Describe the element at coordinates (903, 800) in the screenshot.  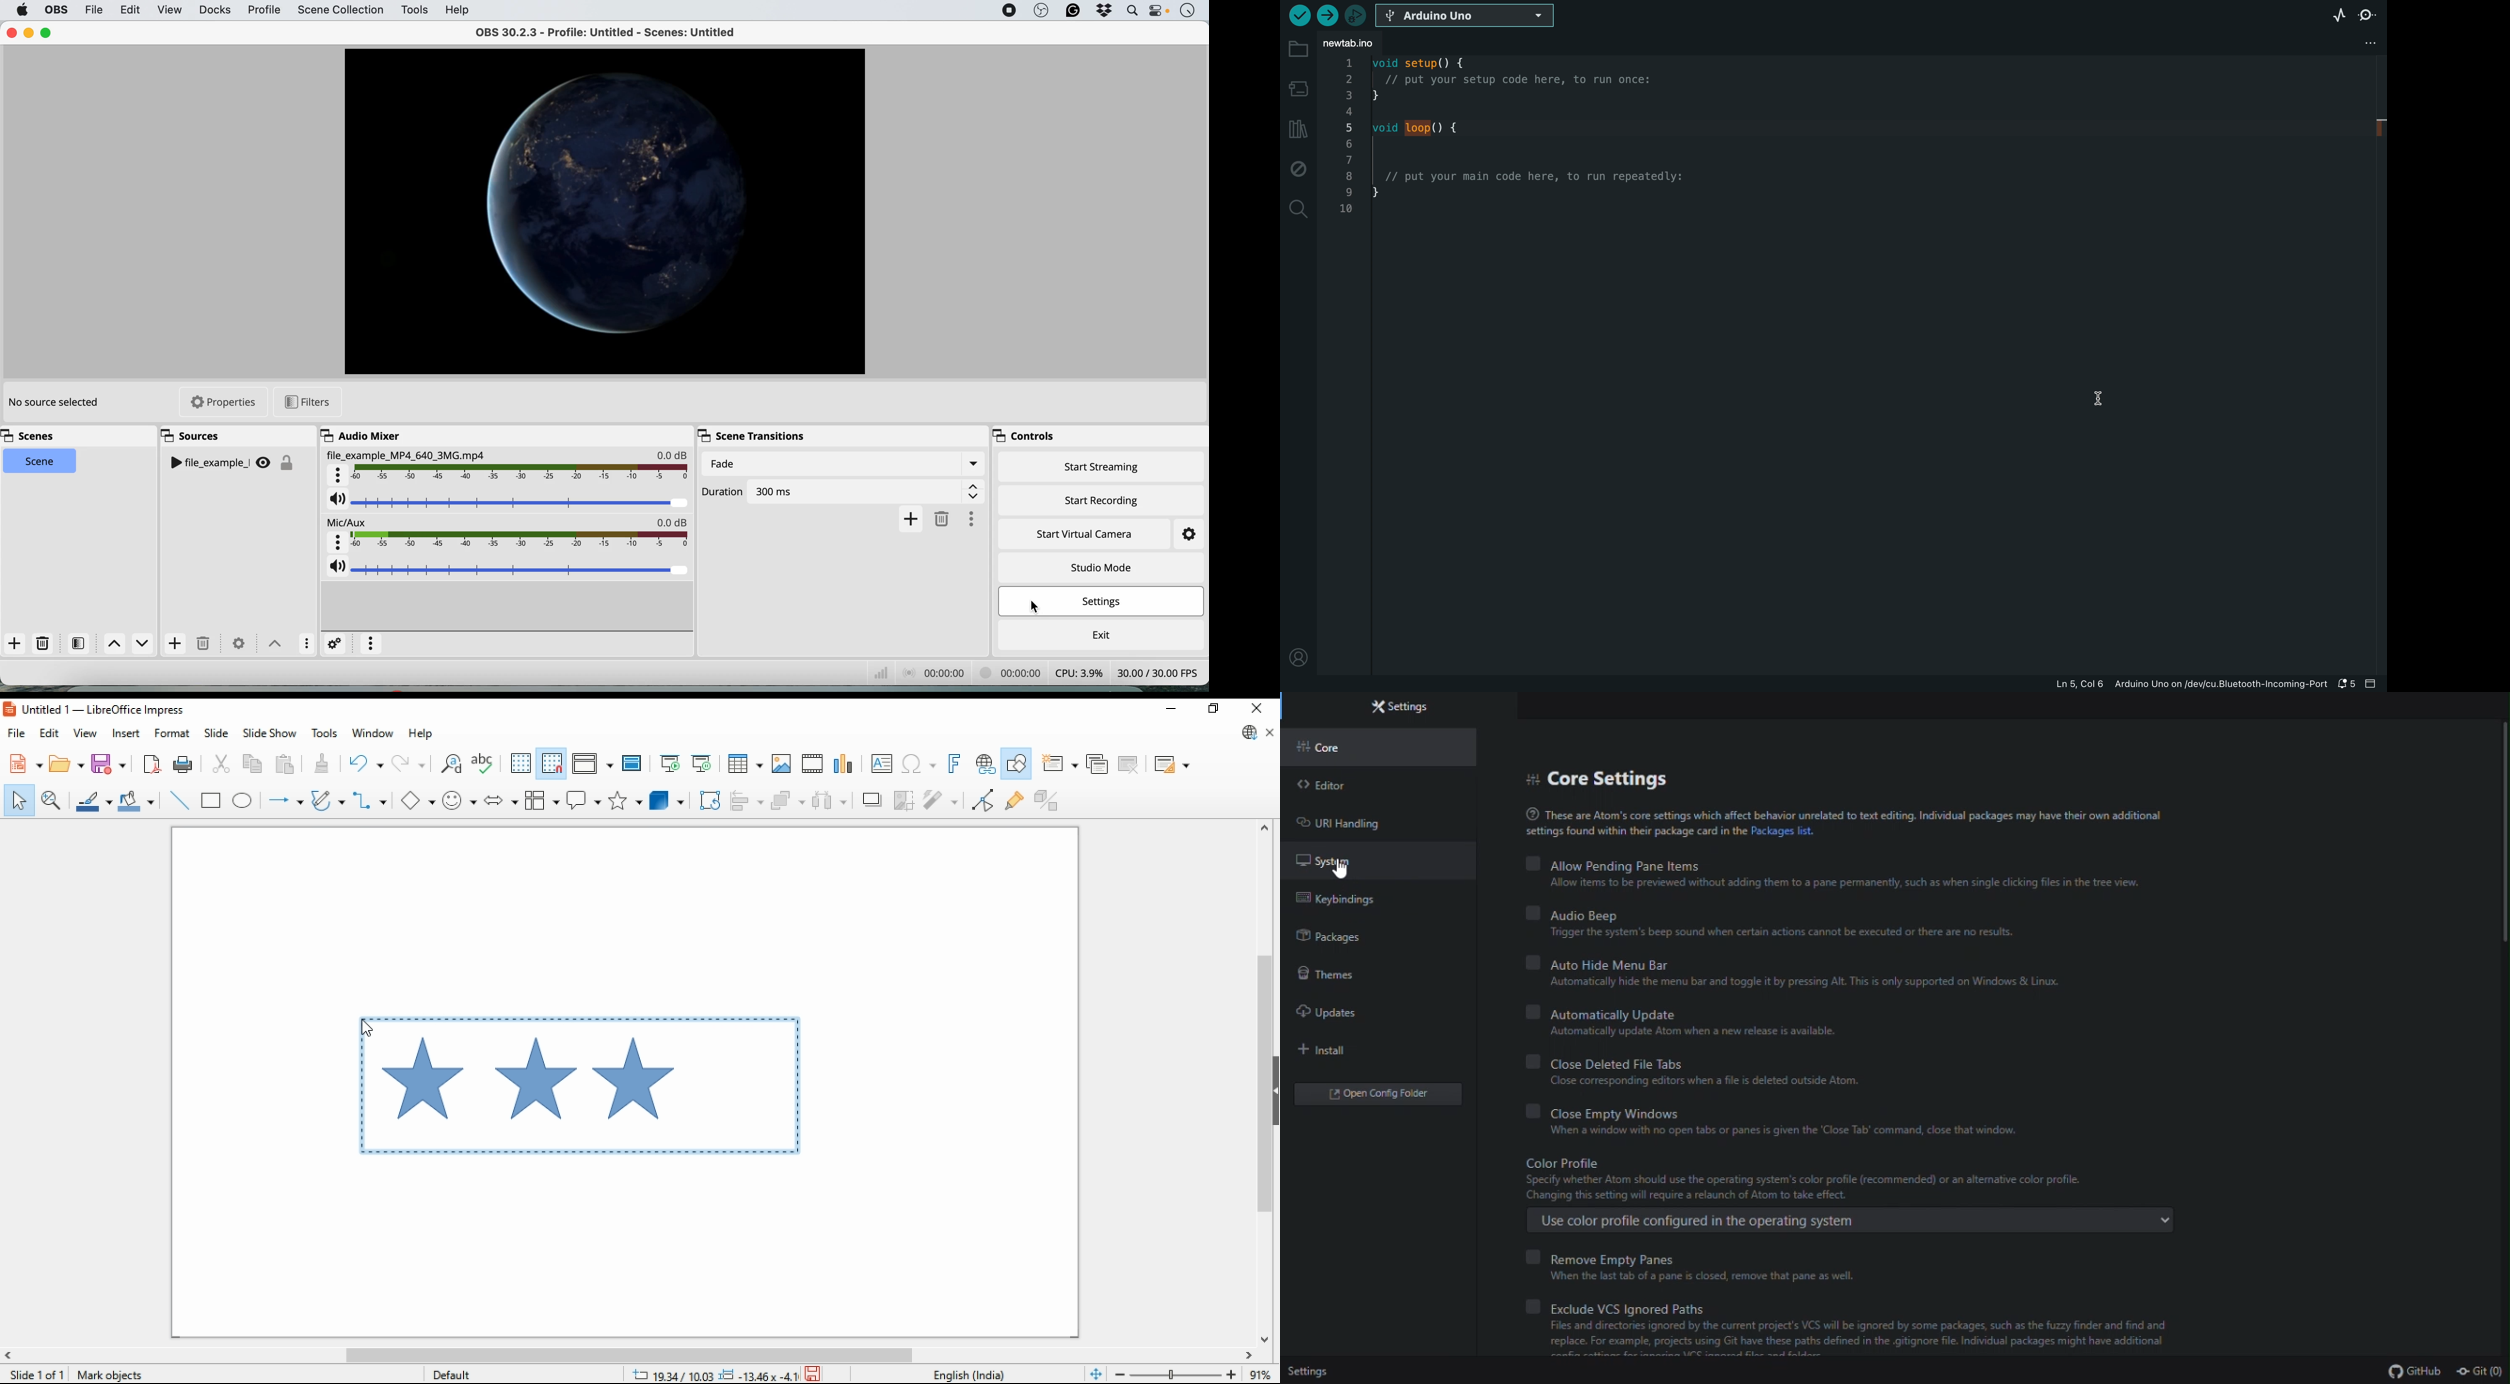
I see `crop` at that location.